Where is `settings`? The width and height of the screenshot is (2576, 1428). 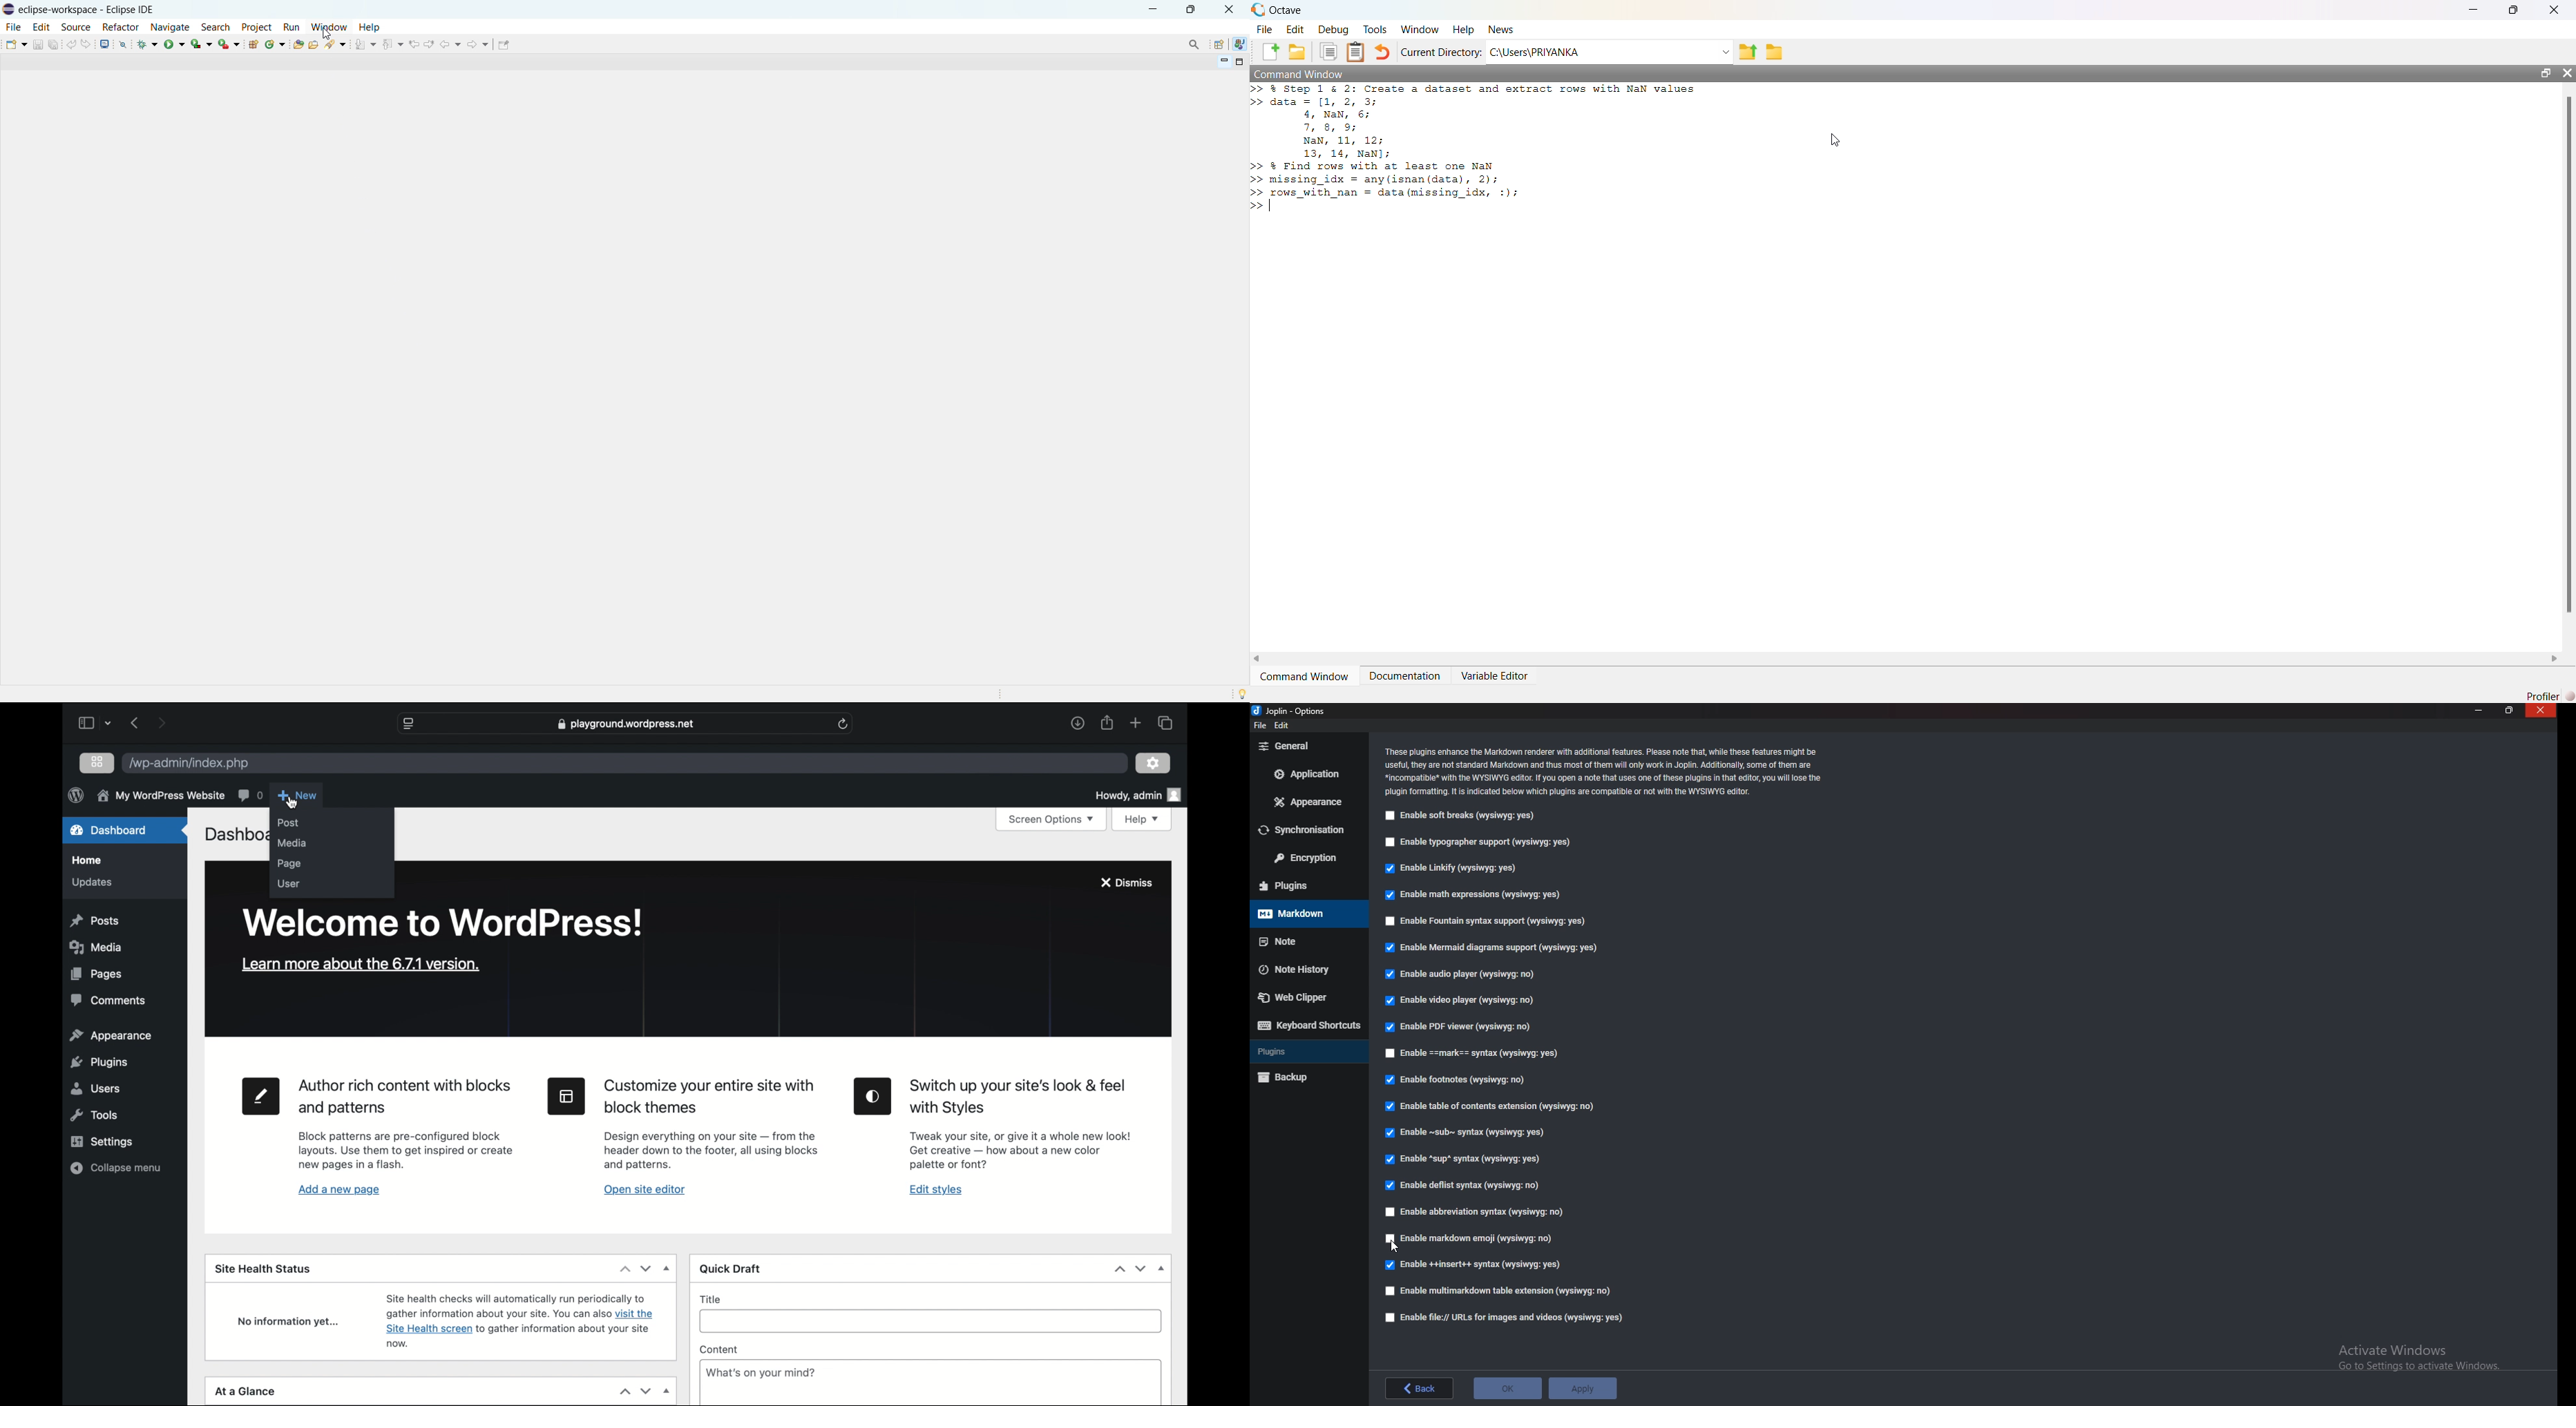
settings is located at coordinates (1153, 763).